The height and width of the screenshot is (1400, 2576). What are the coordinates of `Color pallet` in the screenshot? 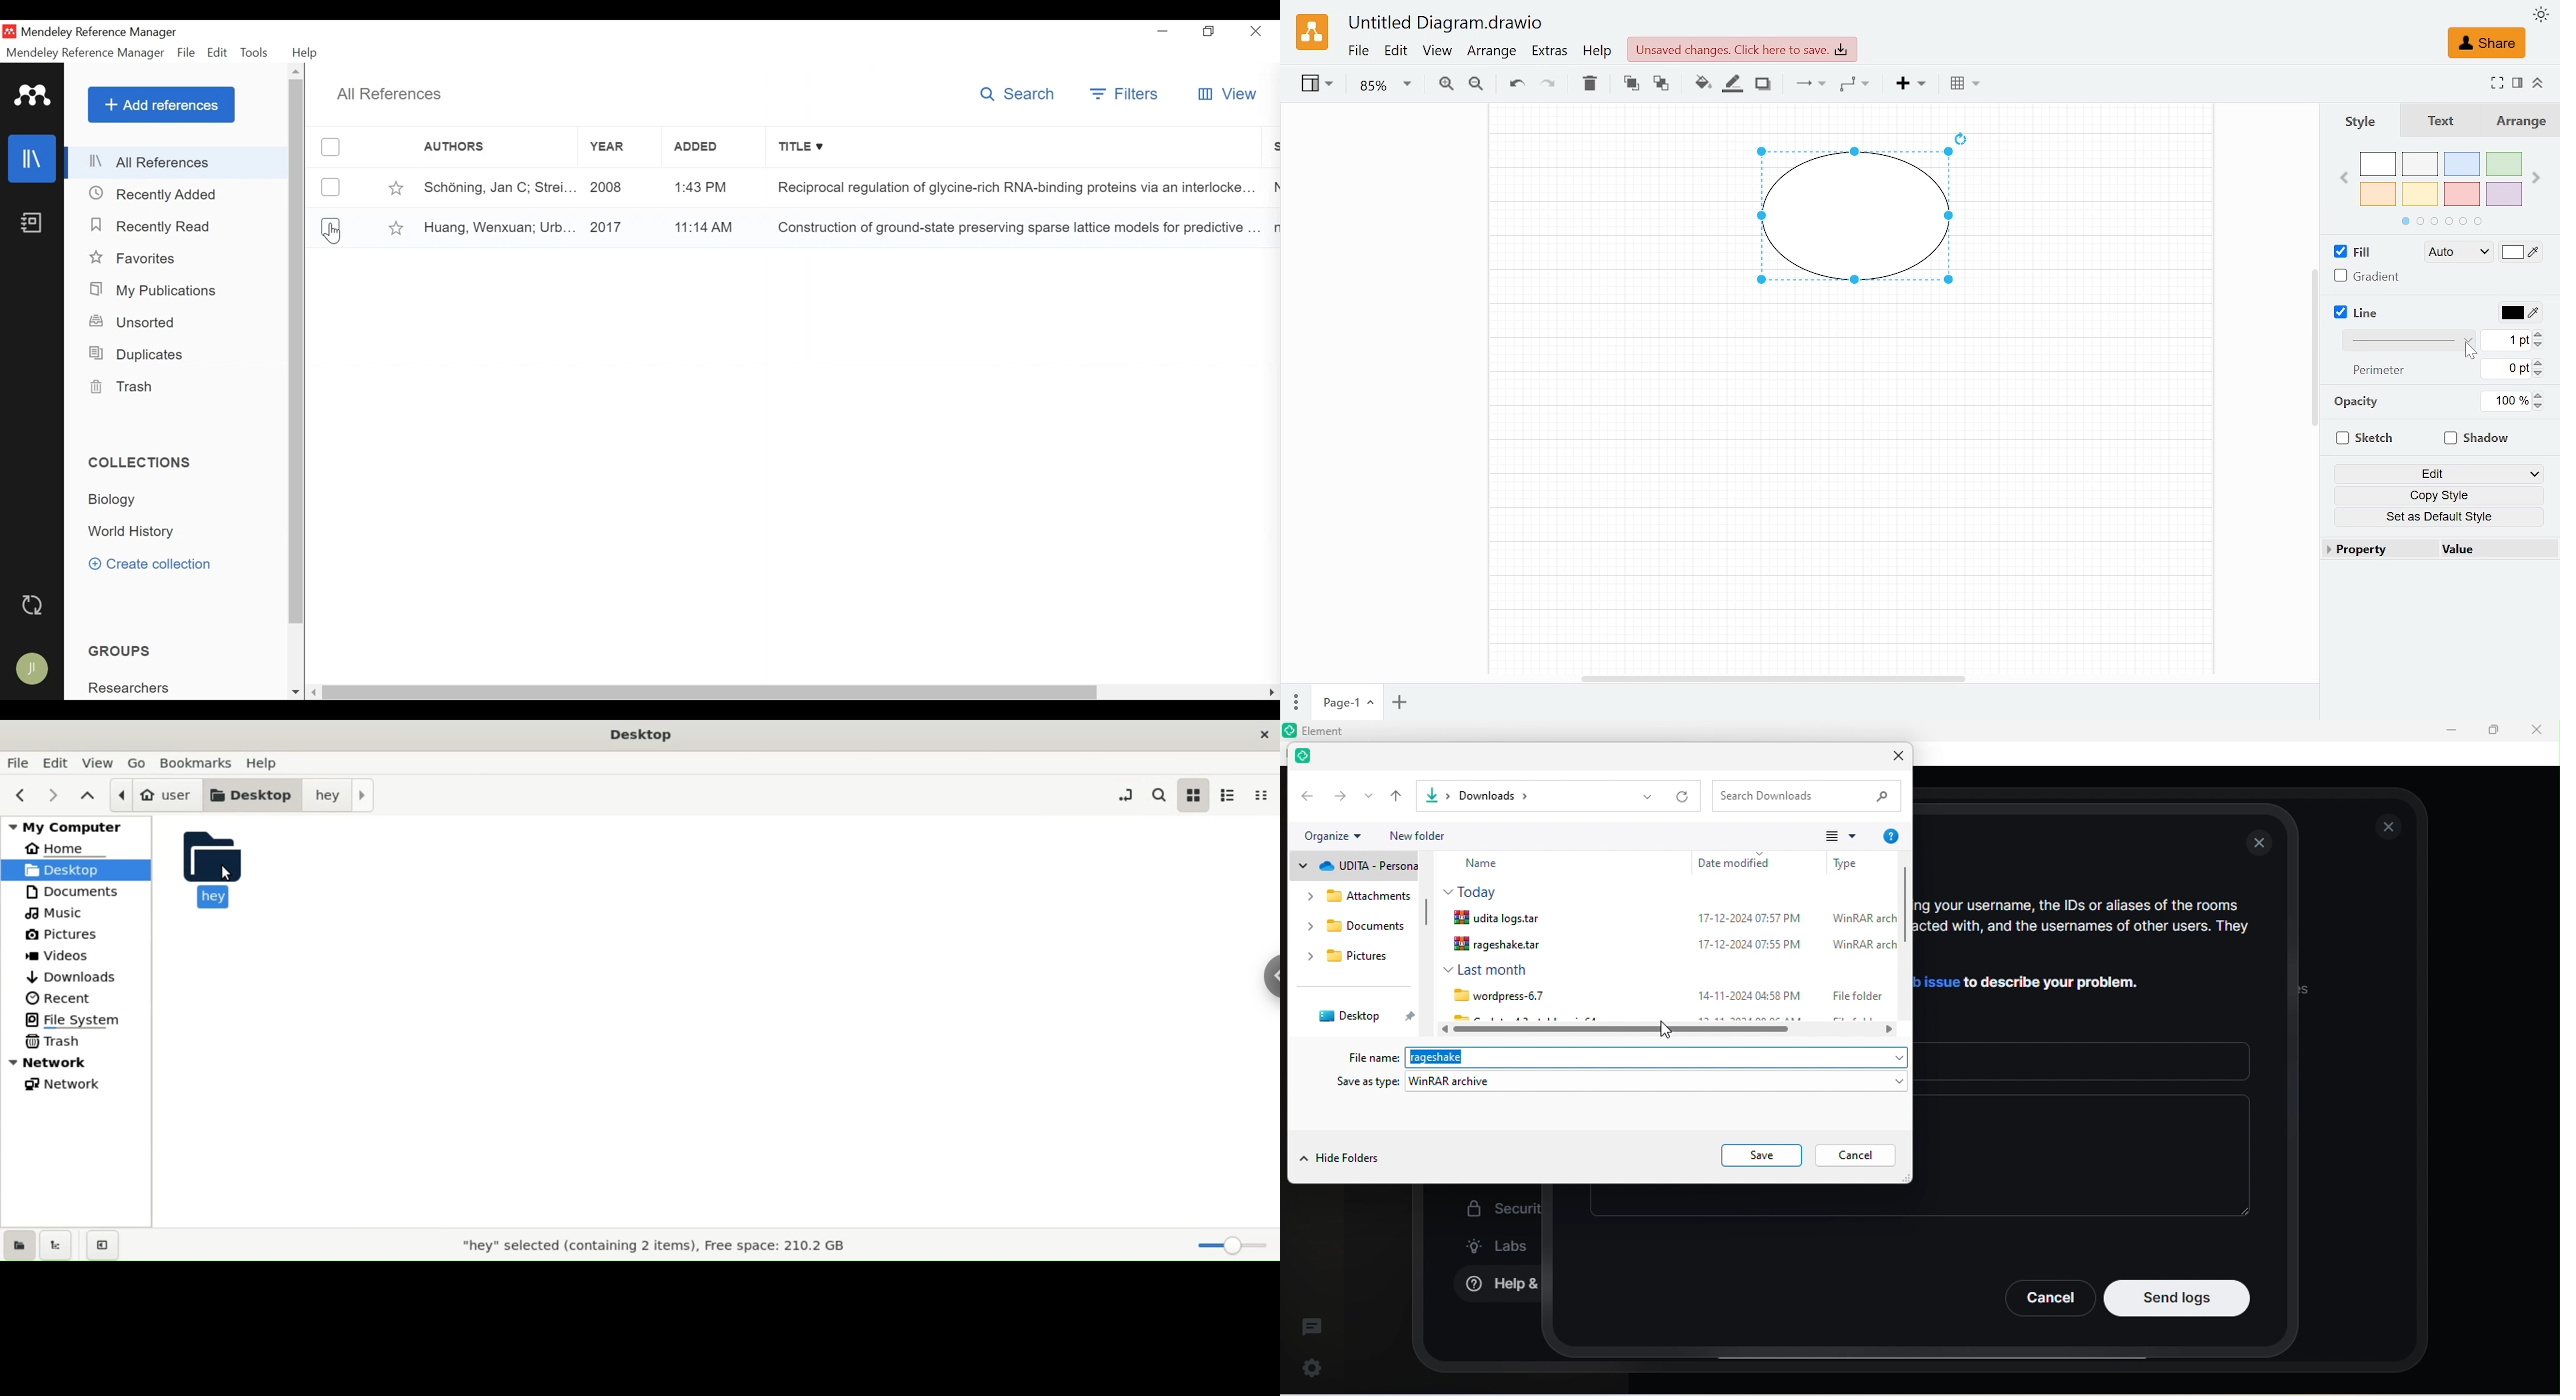 It's located at (2442, 188).